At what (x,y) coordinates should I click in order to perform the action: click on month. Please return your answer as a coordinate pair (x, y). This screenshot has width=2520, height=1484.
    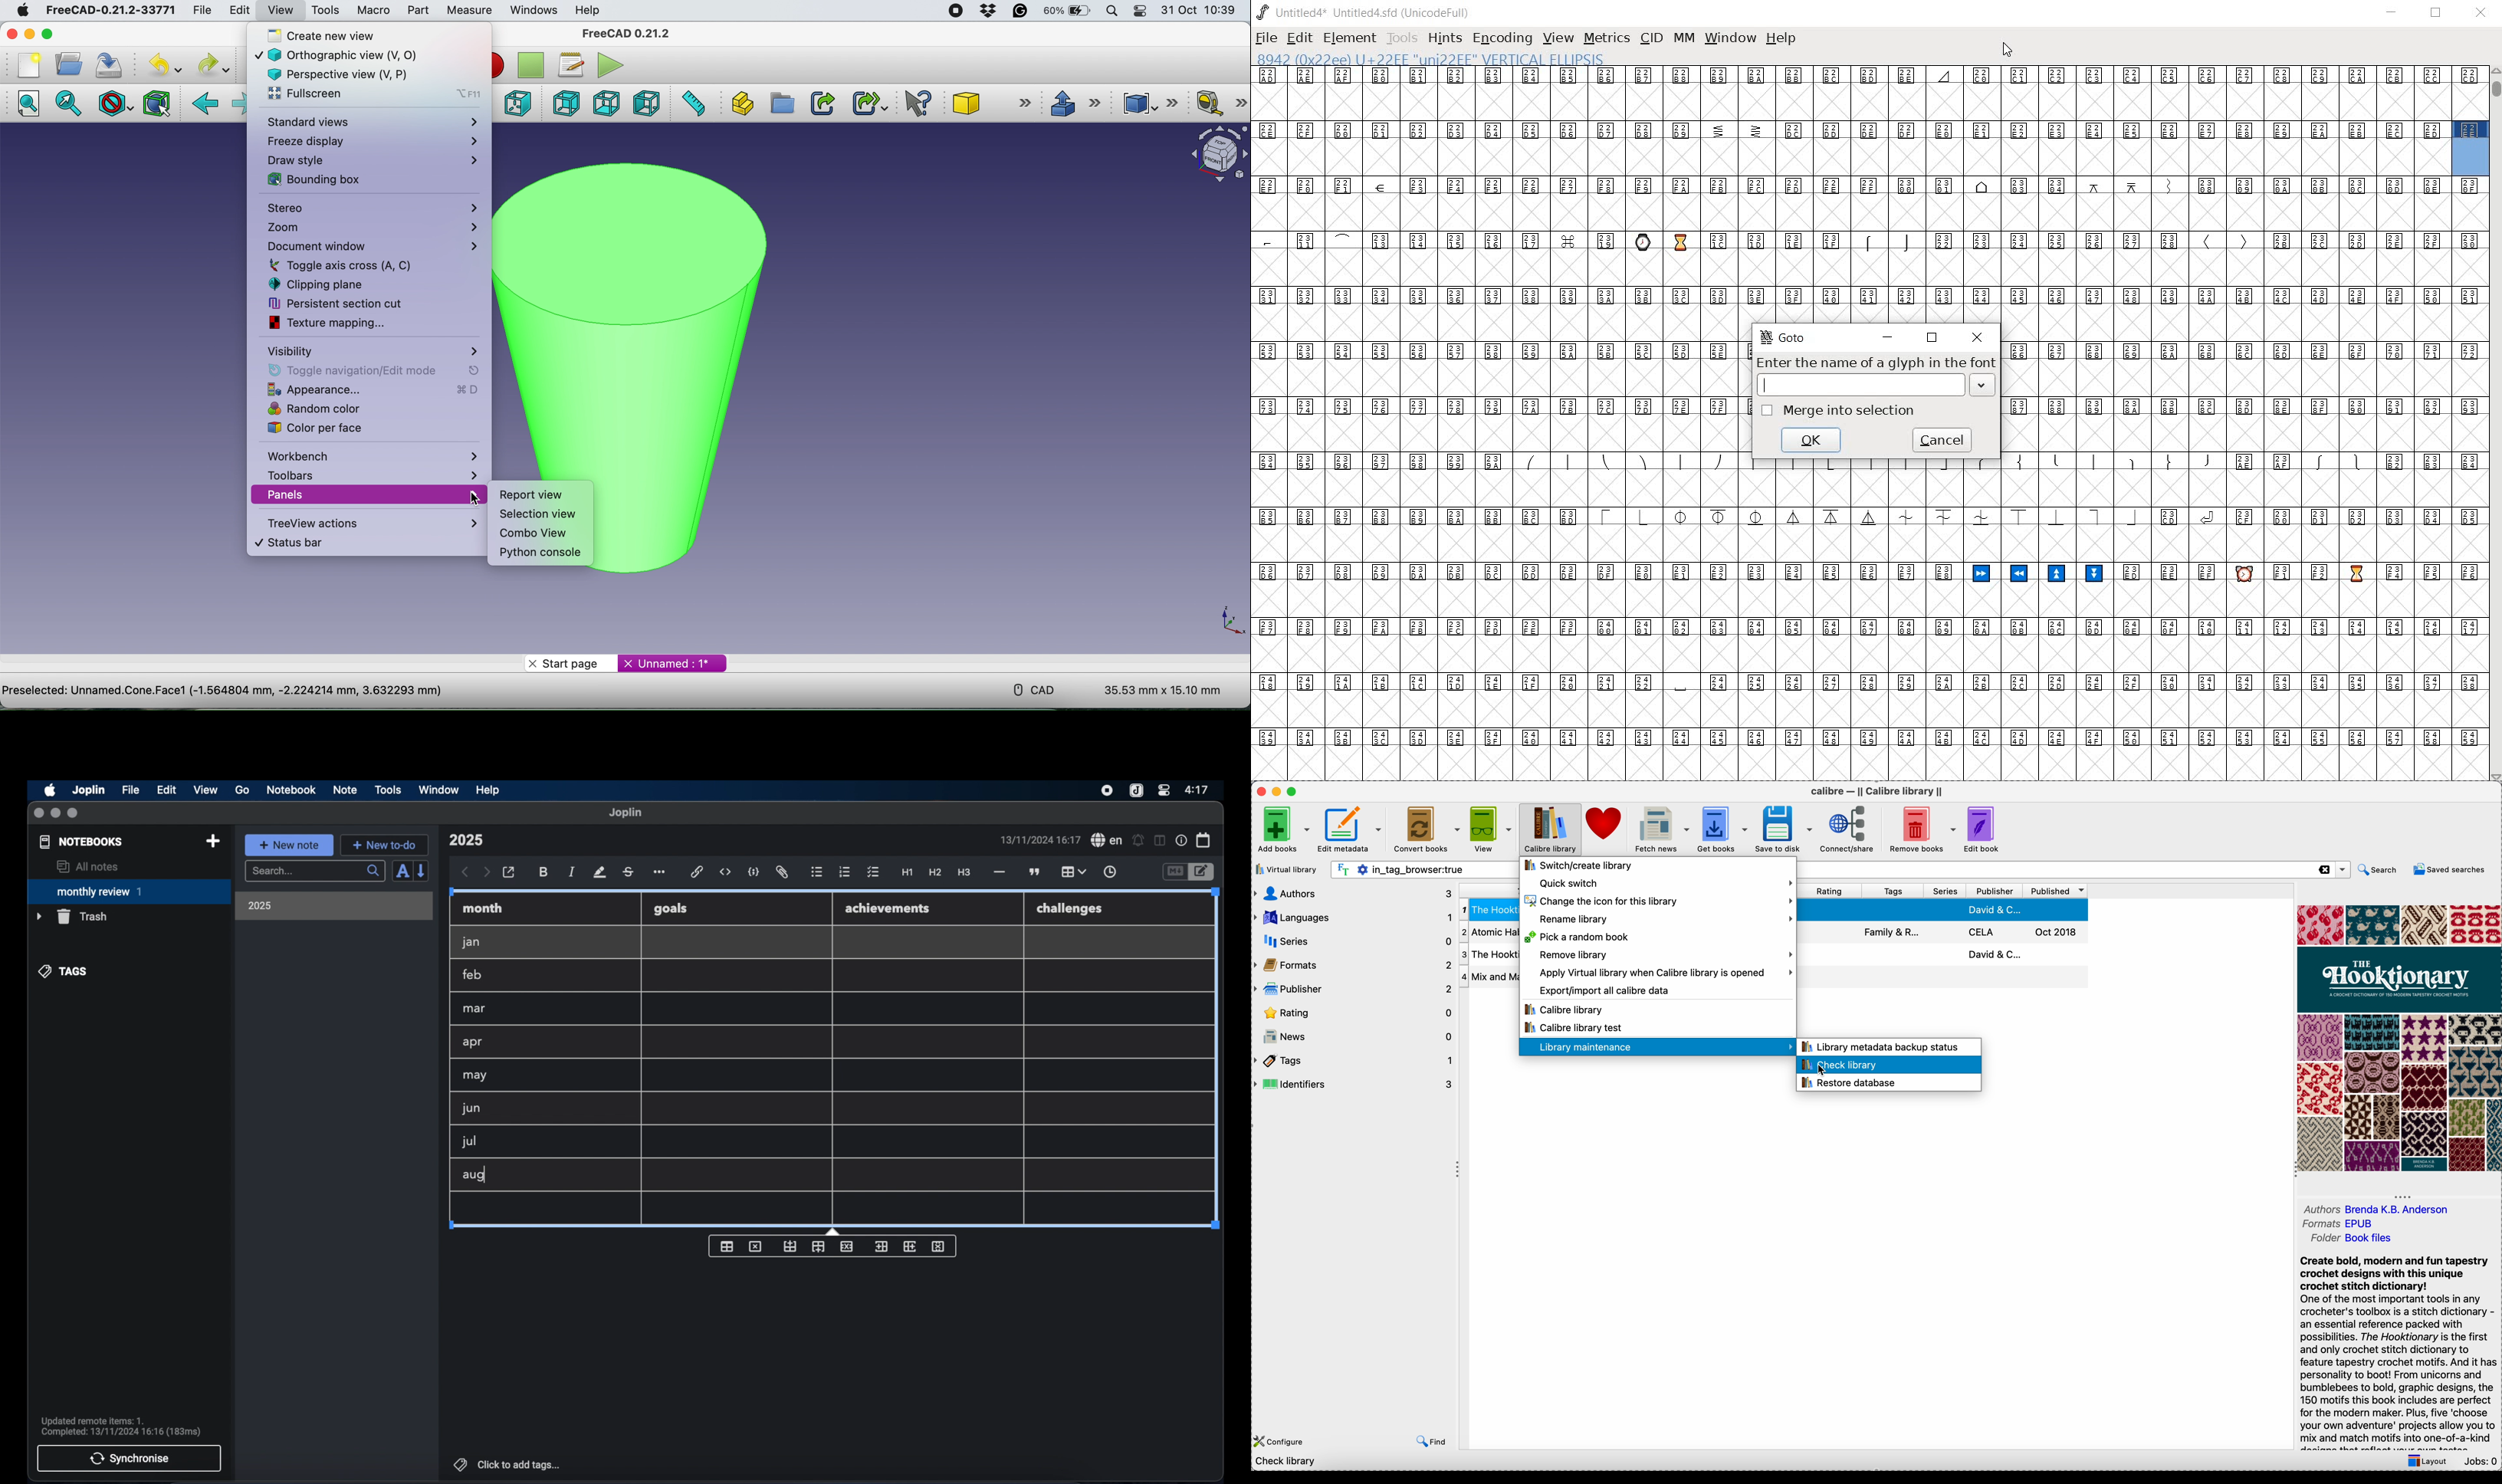
    Looking at the image, I should click on (483, 908).